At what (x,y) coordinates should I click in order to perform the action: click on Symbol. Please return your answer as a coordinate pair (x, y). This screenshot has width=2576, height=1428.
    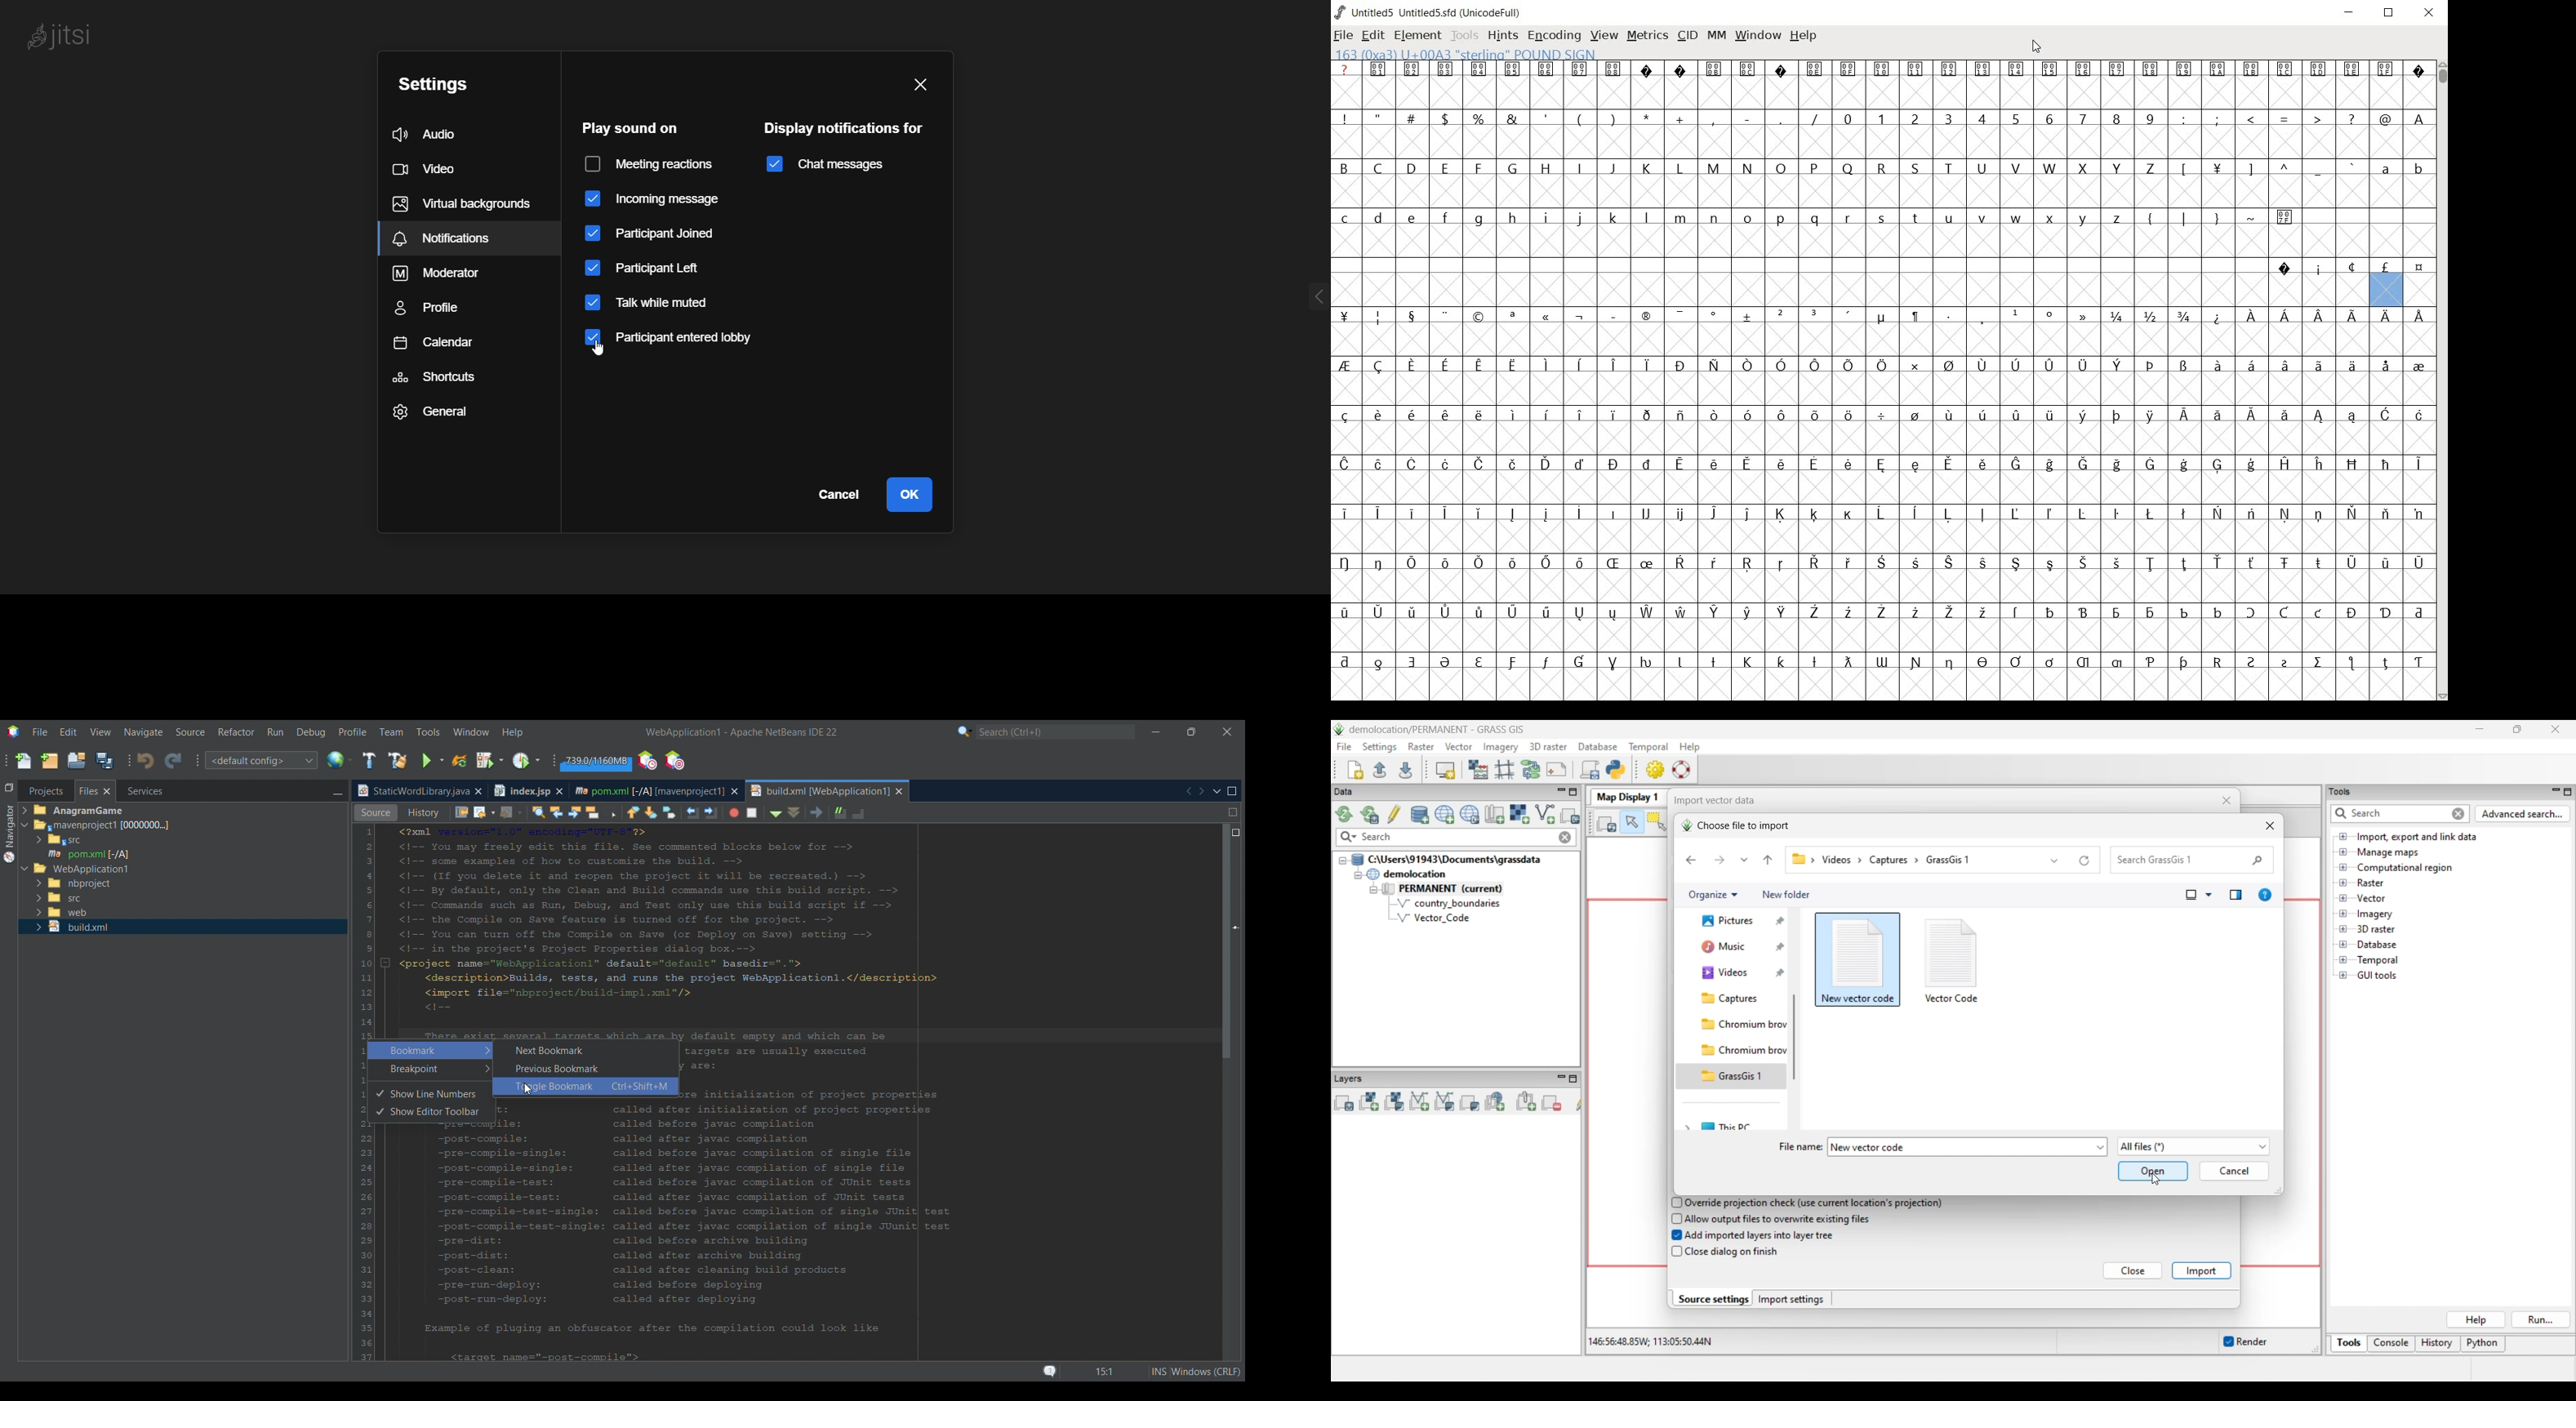
    Looking at the image, I should click on (2319, 366).